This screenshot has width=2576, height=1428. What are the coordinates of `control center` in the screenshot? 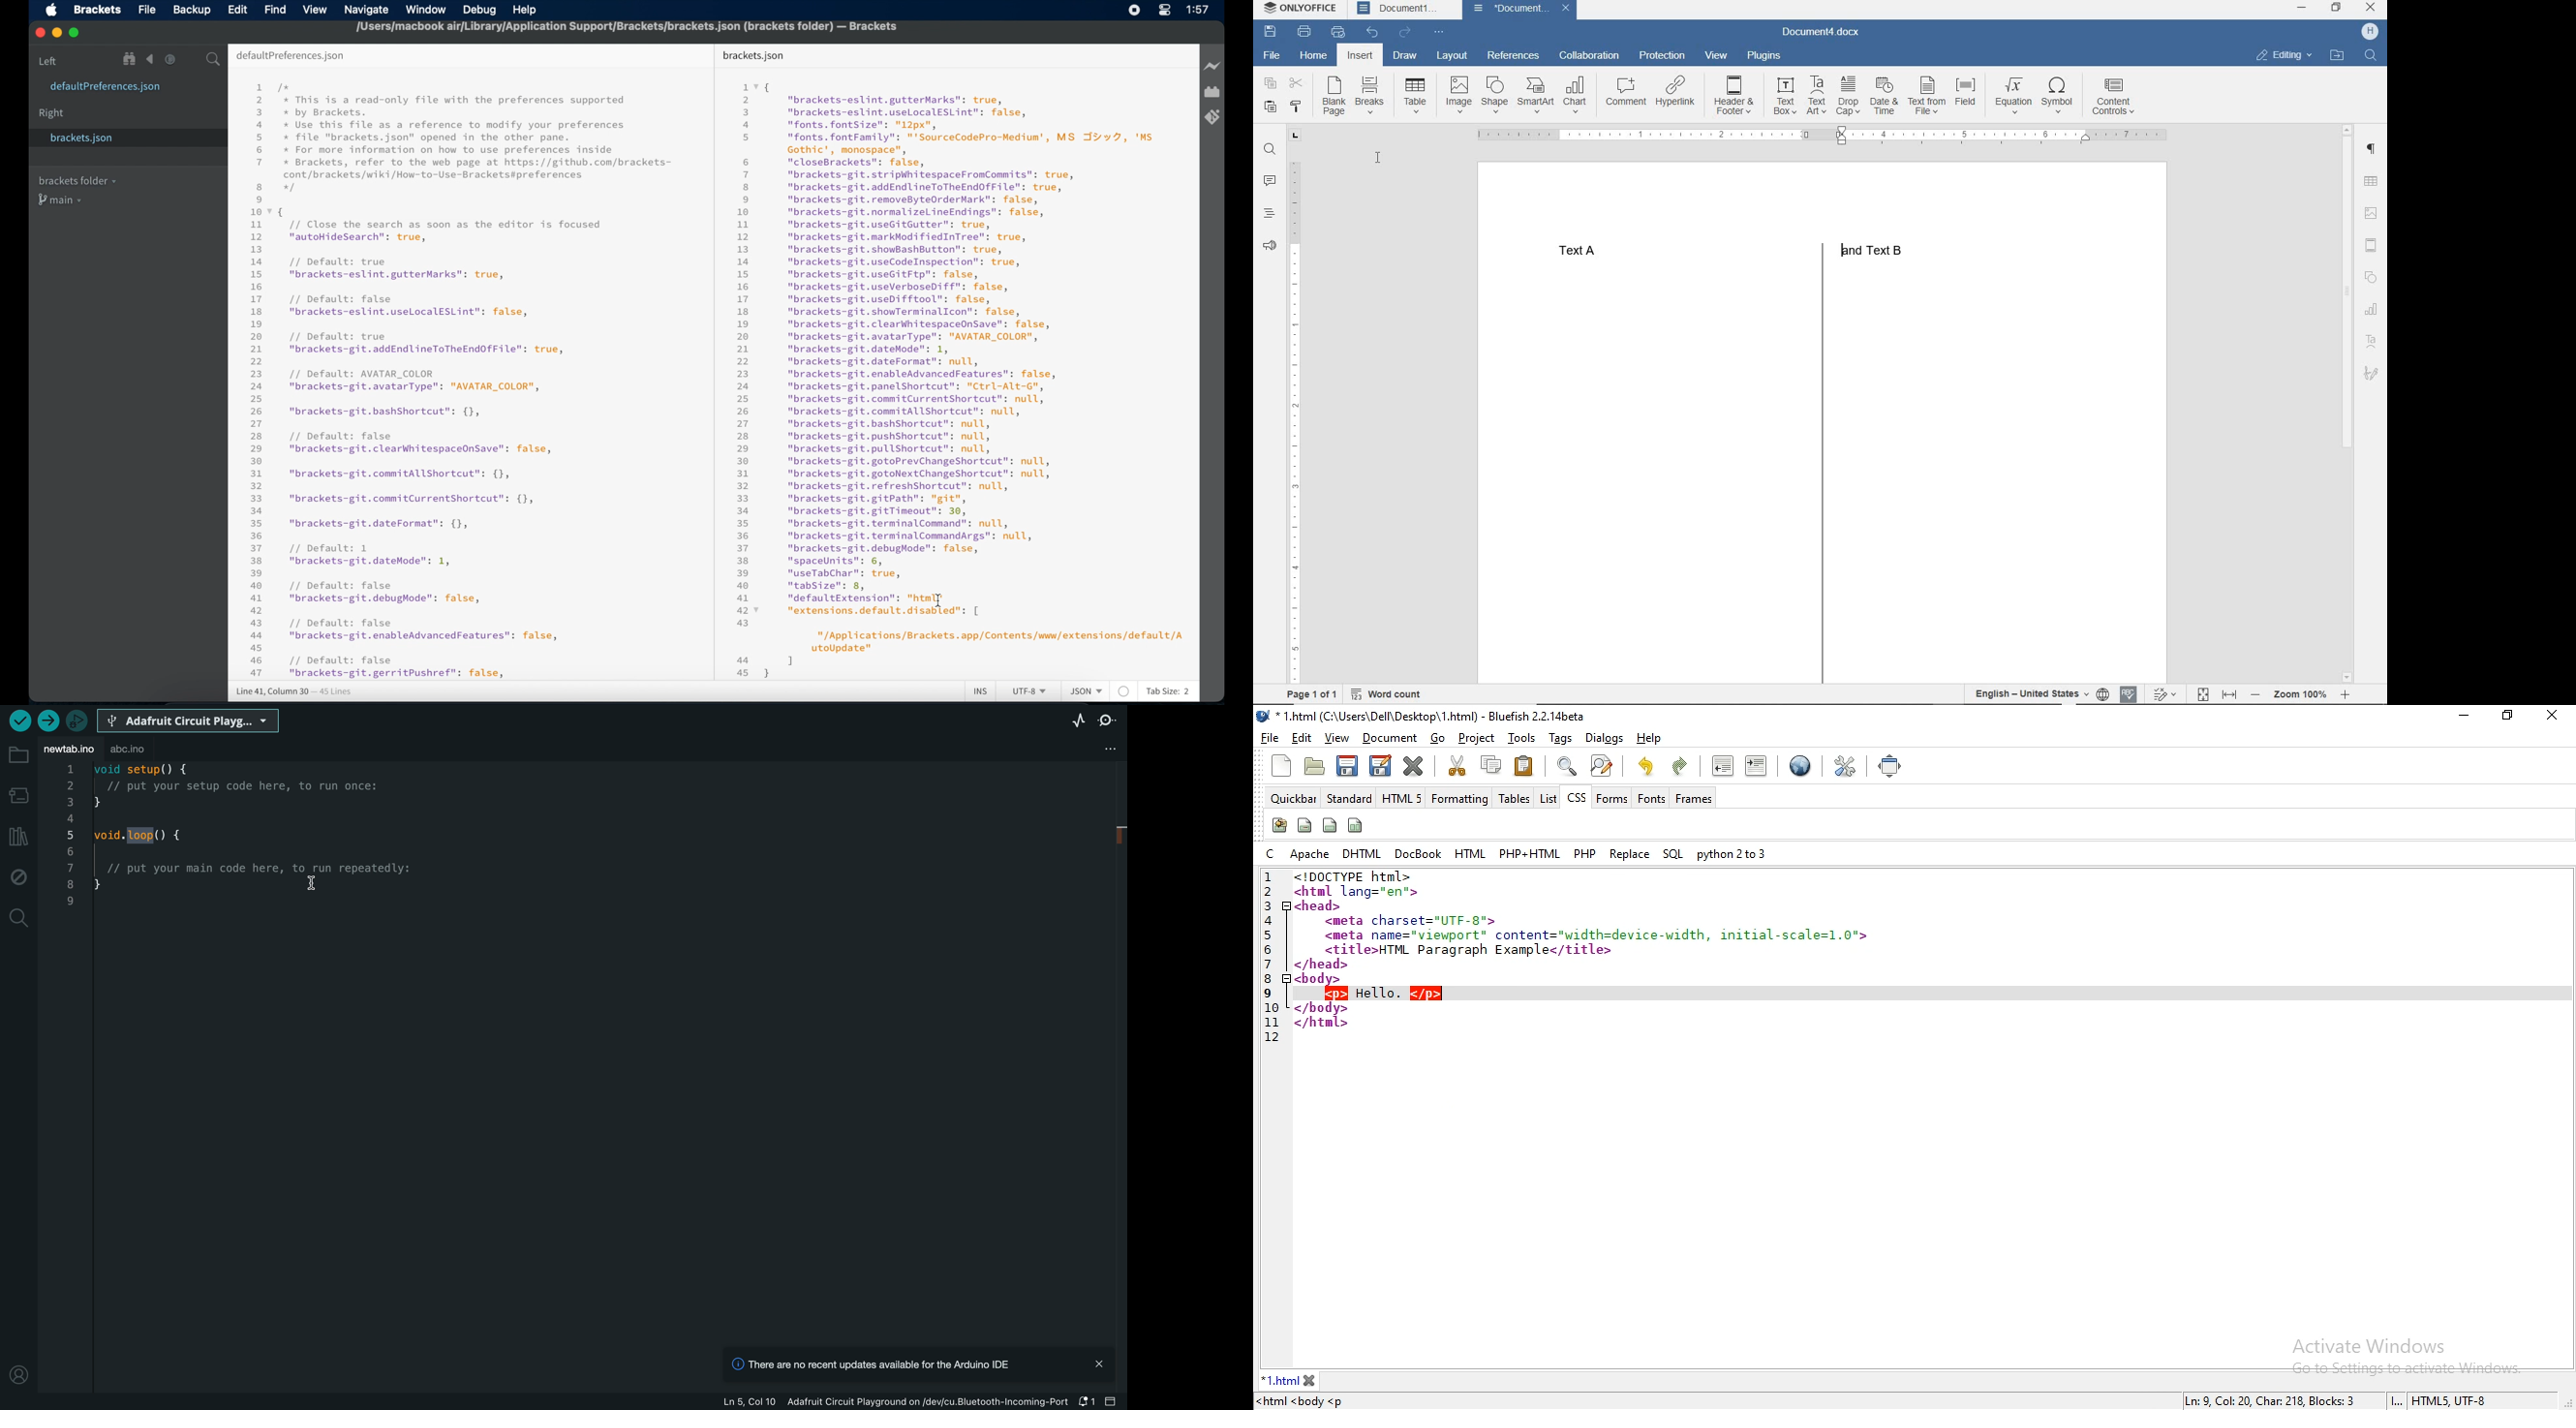 It's located at (1165, 10).